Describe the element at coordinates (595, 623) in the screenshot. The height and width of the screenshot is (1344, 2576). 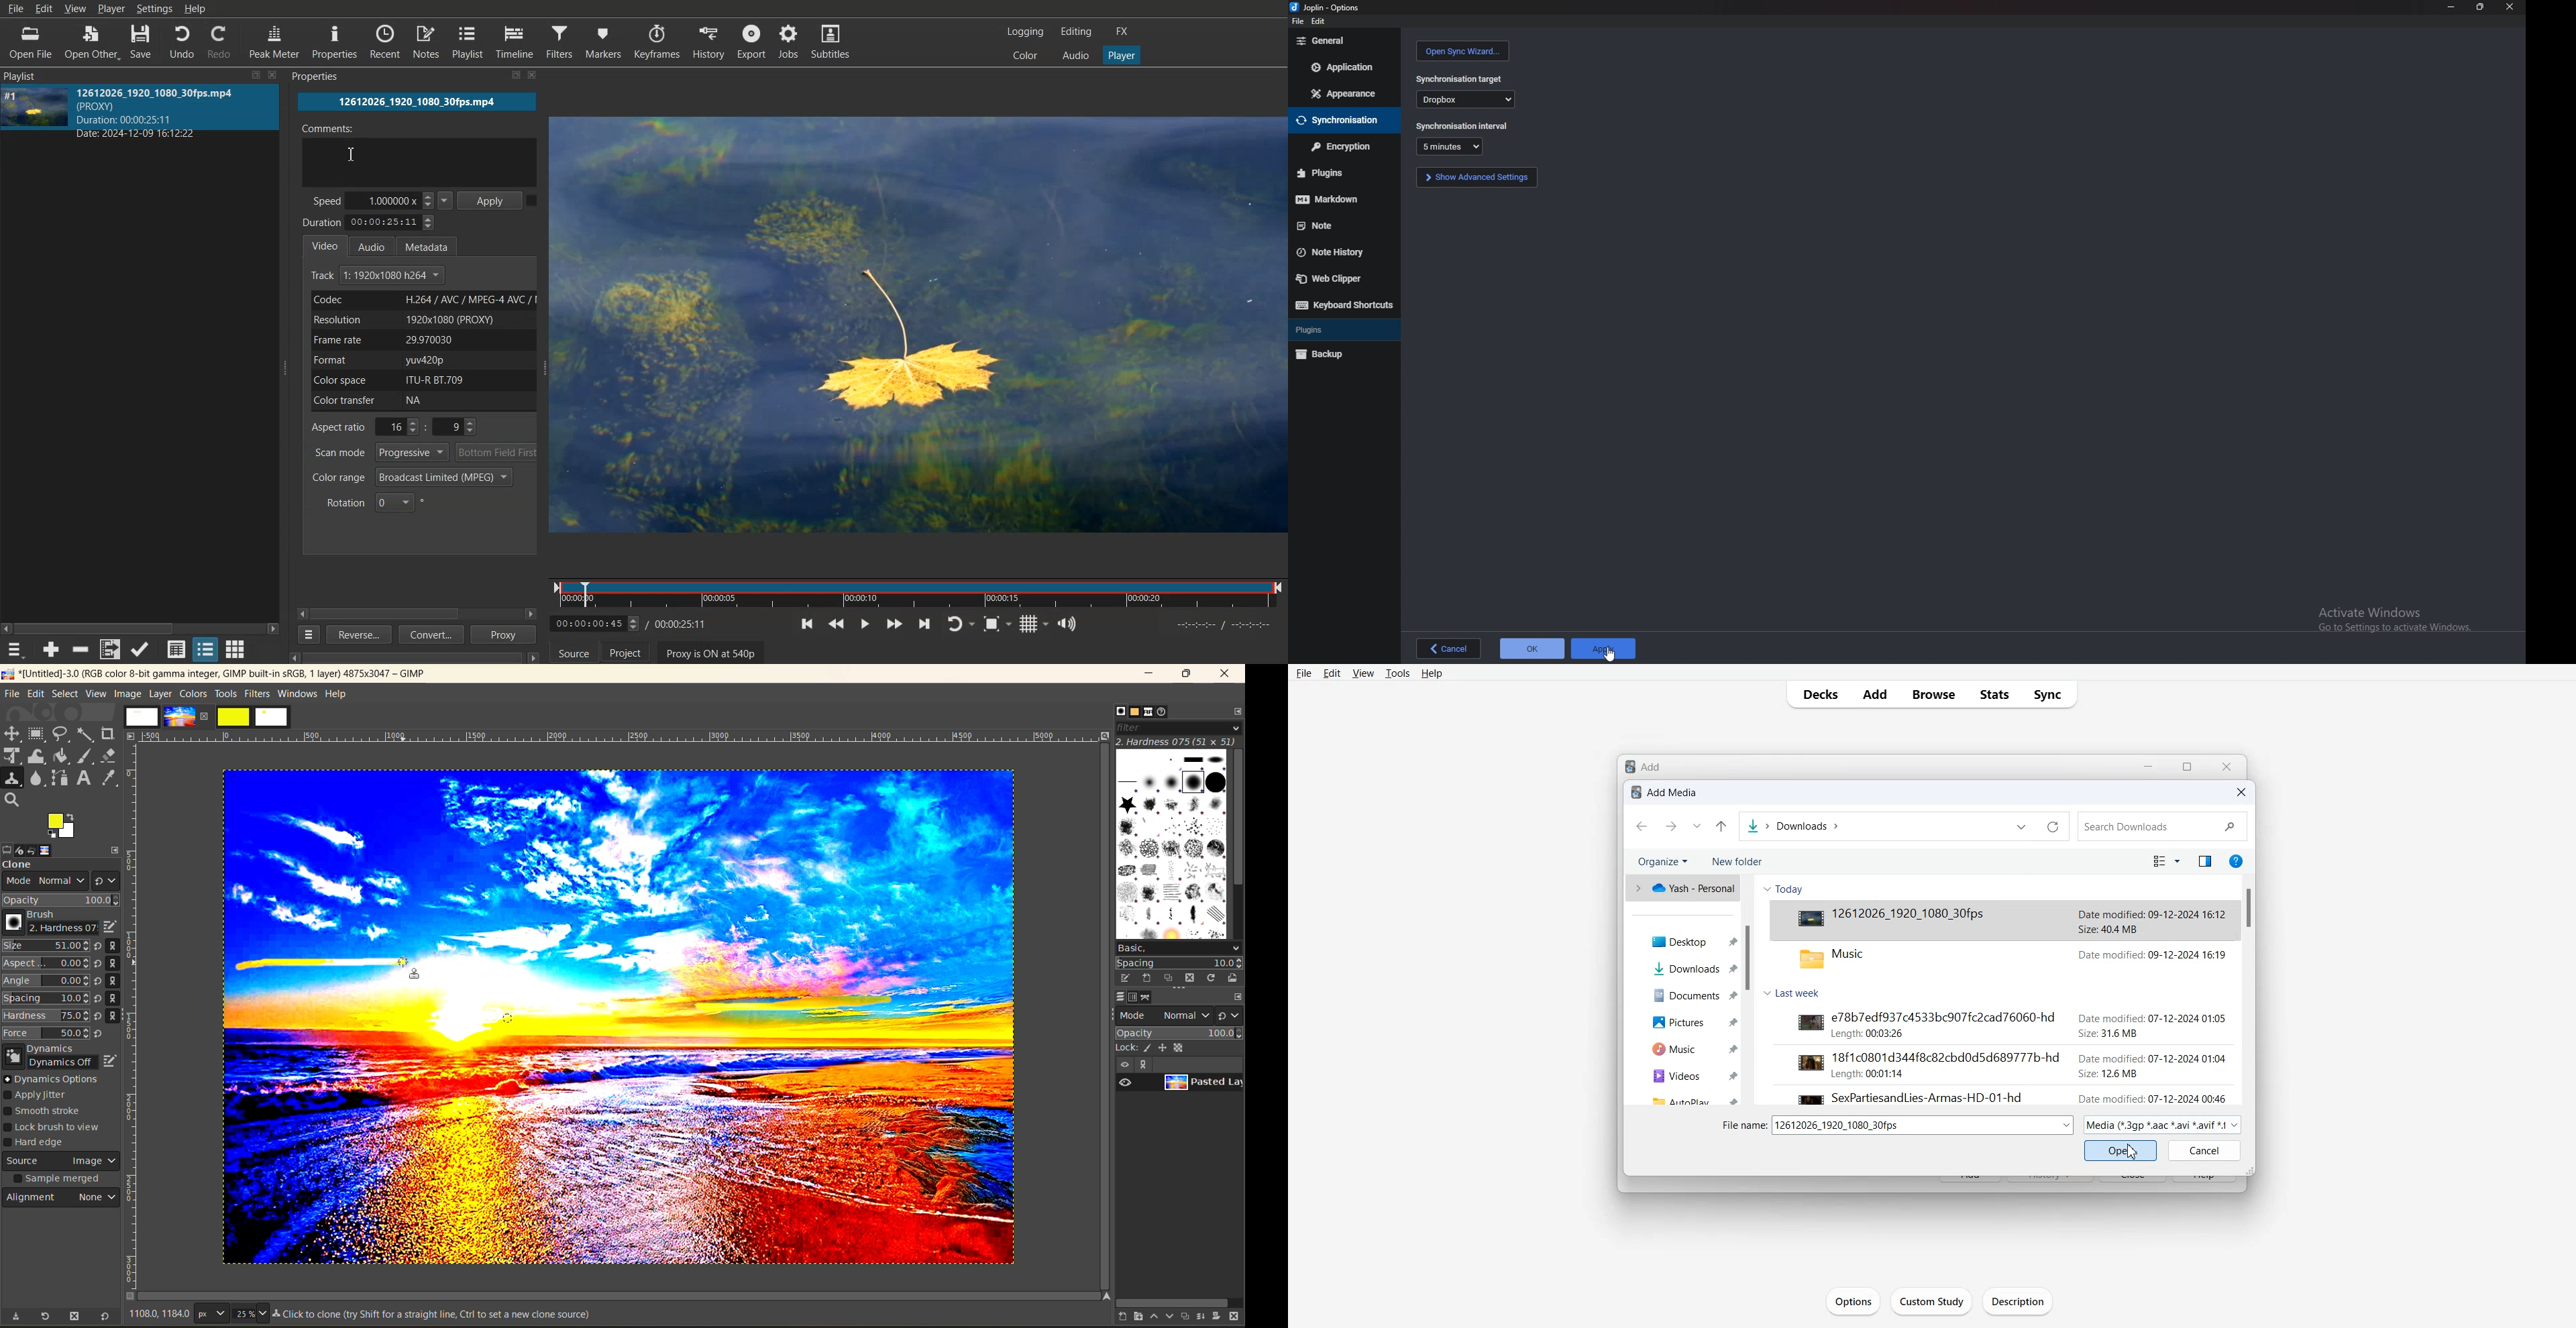
I see `Video Time adjuster` at that location.